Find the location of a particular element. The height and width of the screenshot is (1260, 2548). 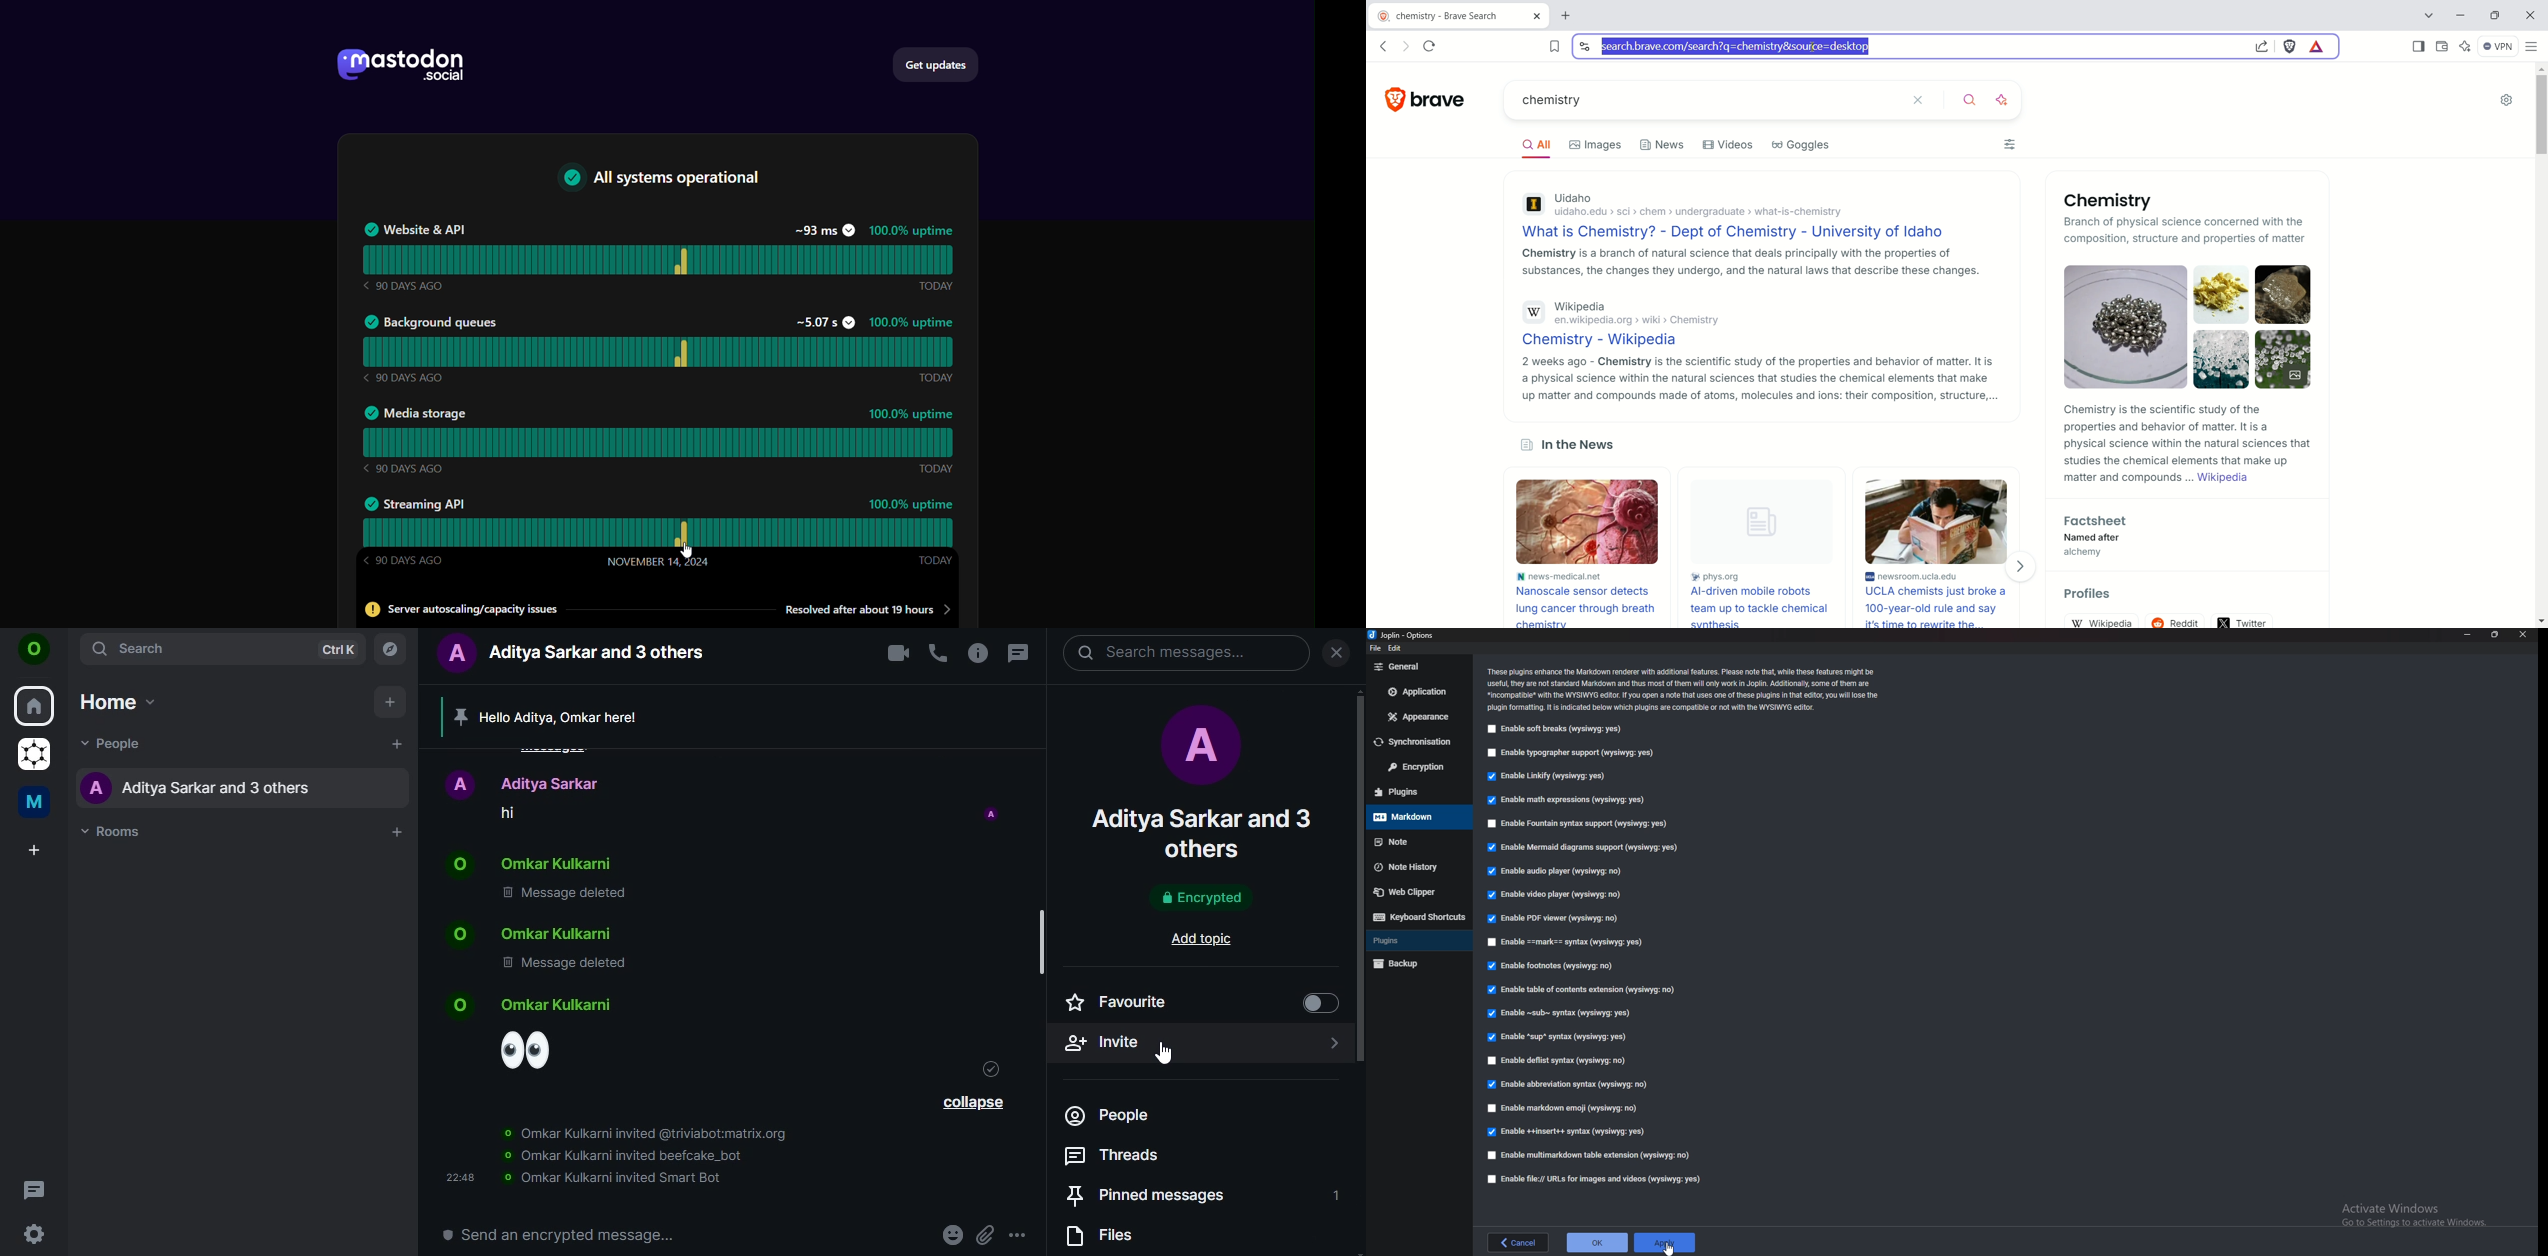

current tab is located at coordinates (1570, 16).